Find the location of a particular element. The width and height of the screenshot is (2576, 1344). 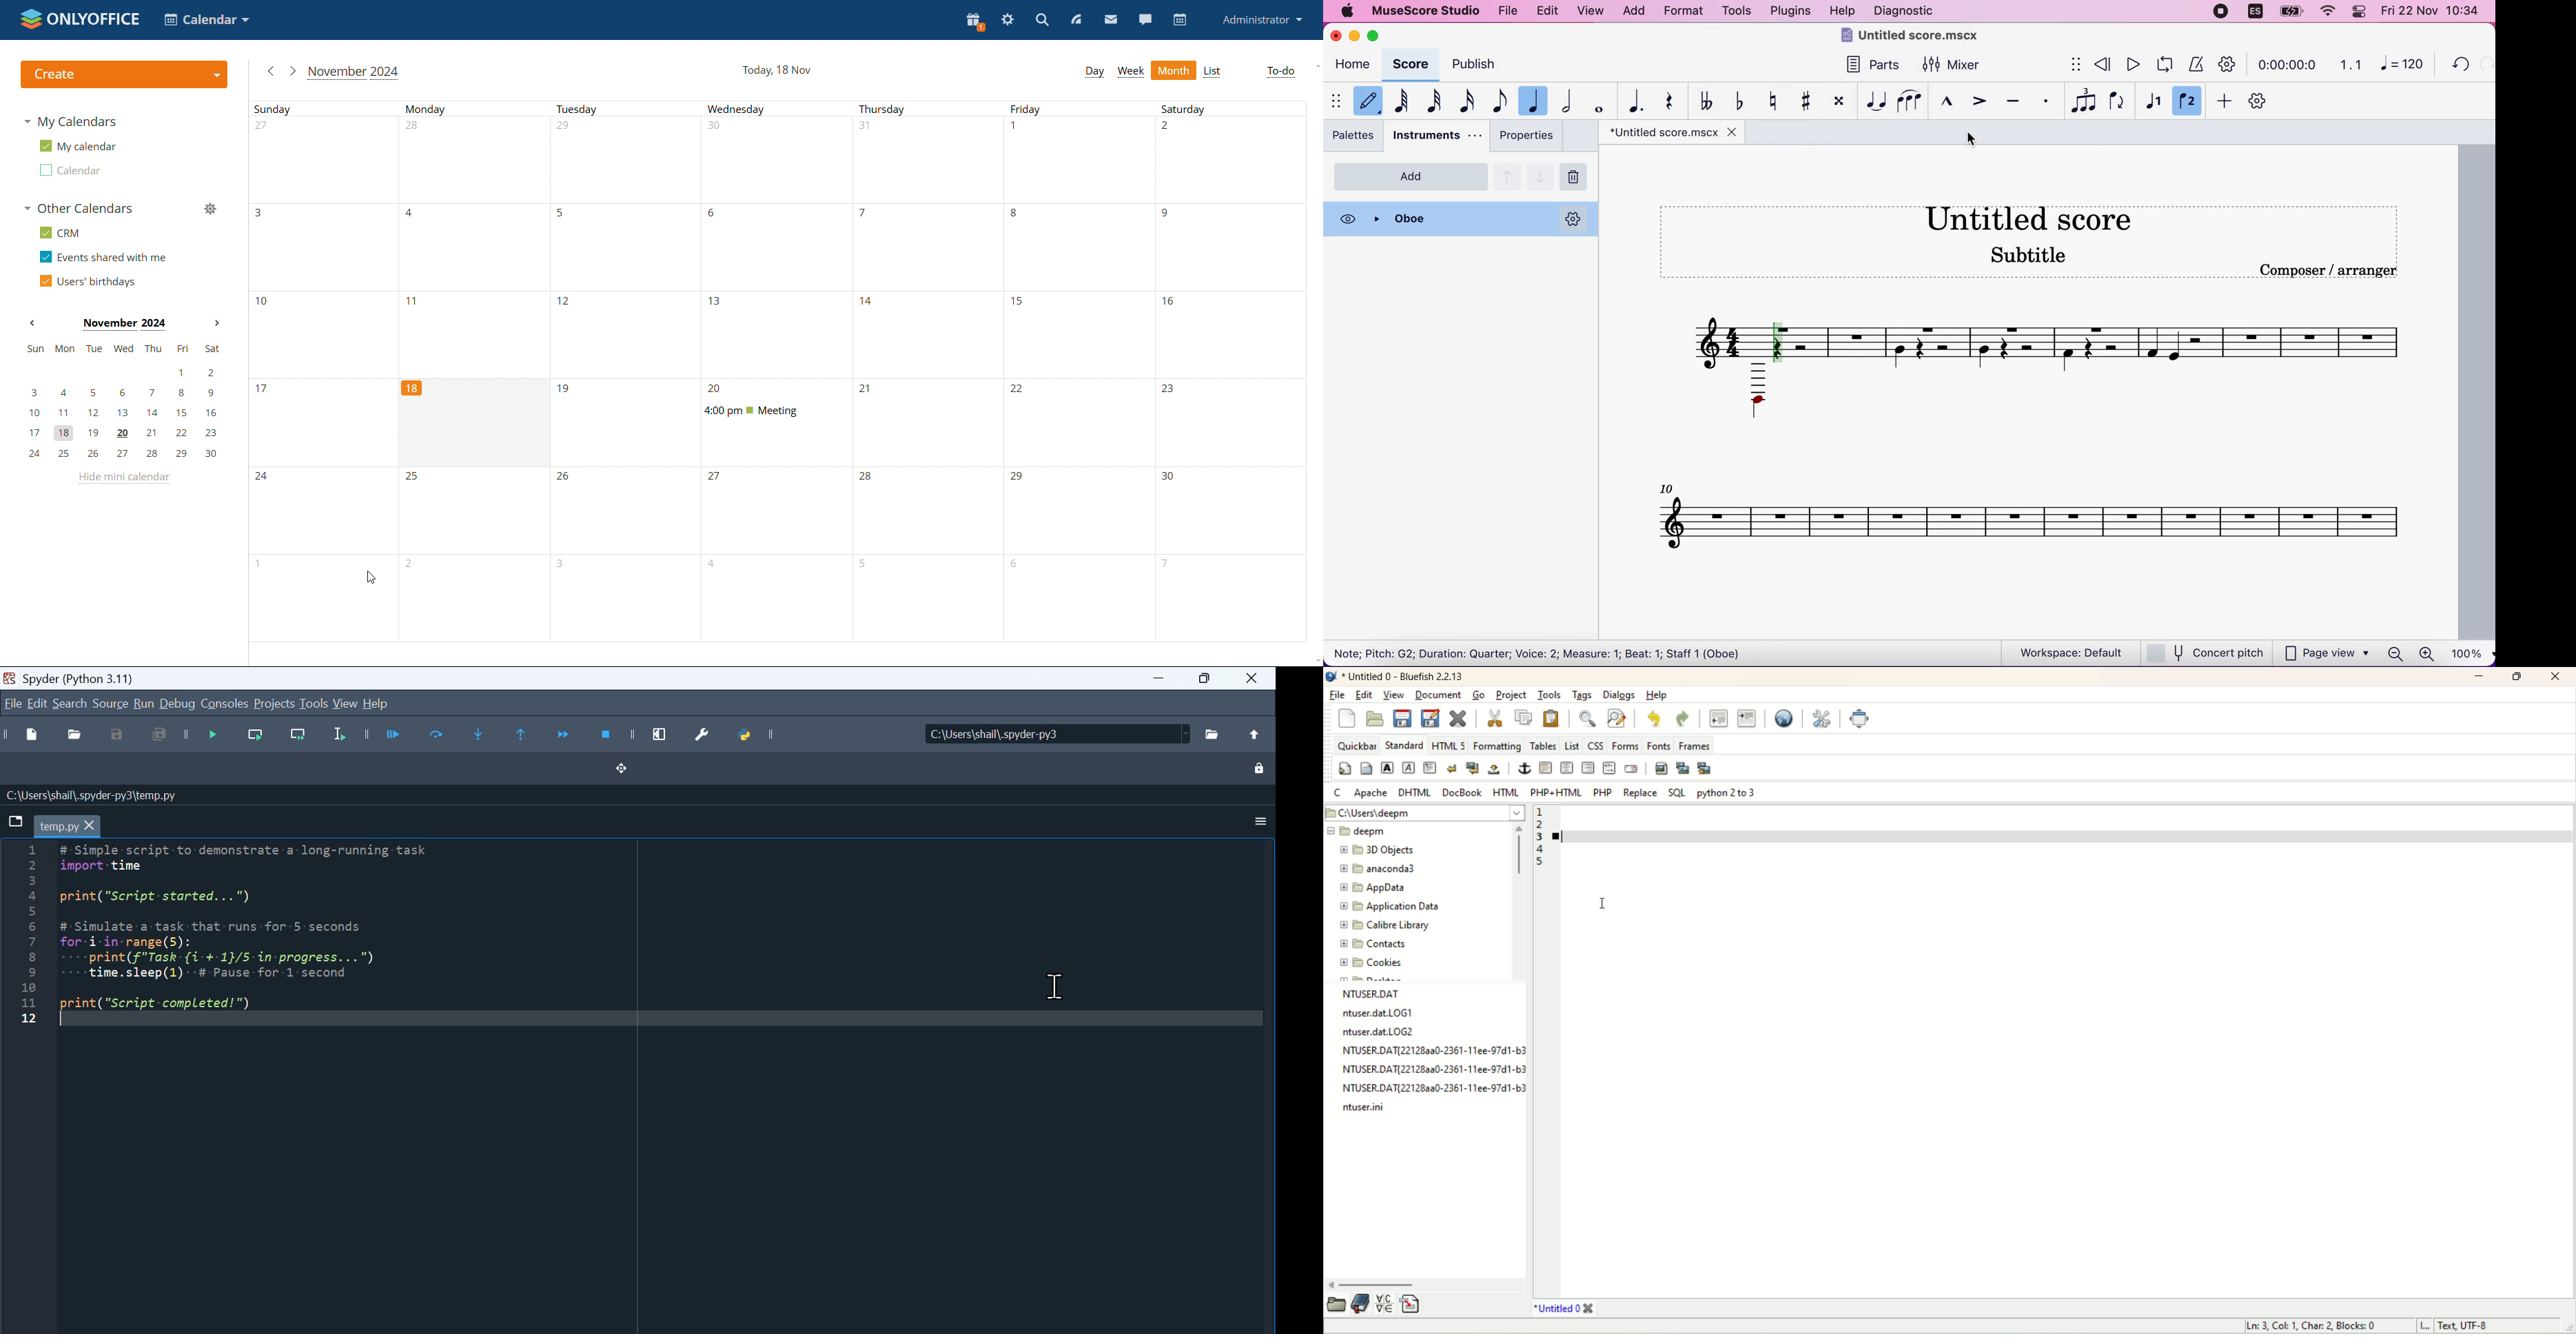

Run current line is located at coordinates (256, 735).